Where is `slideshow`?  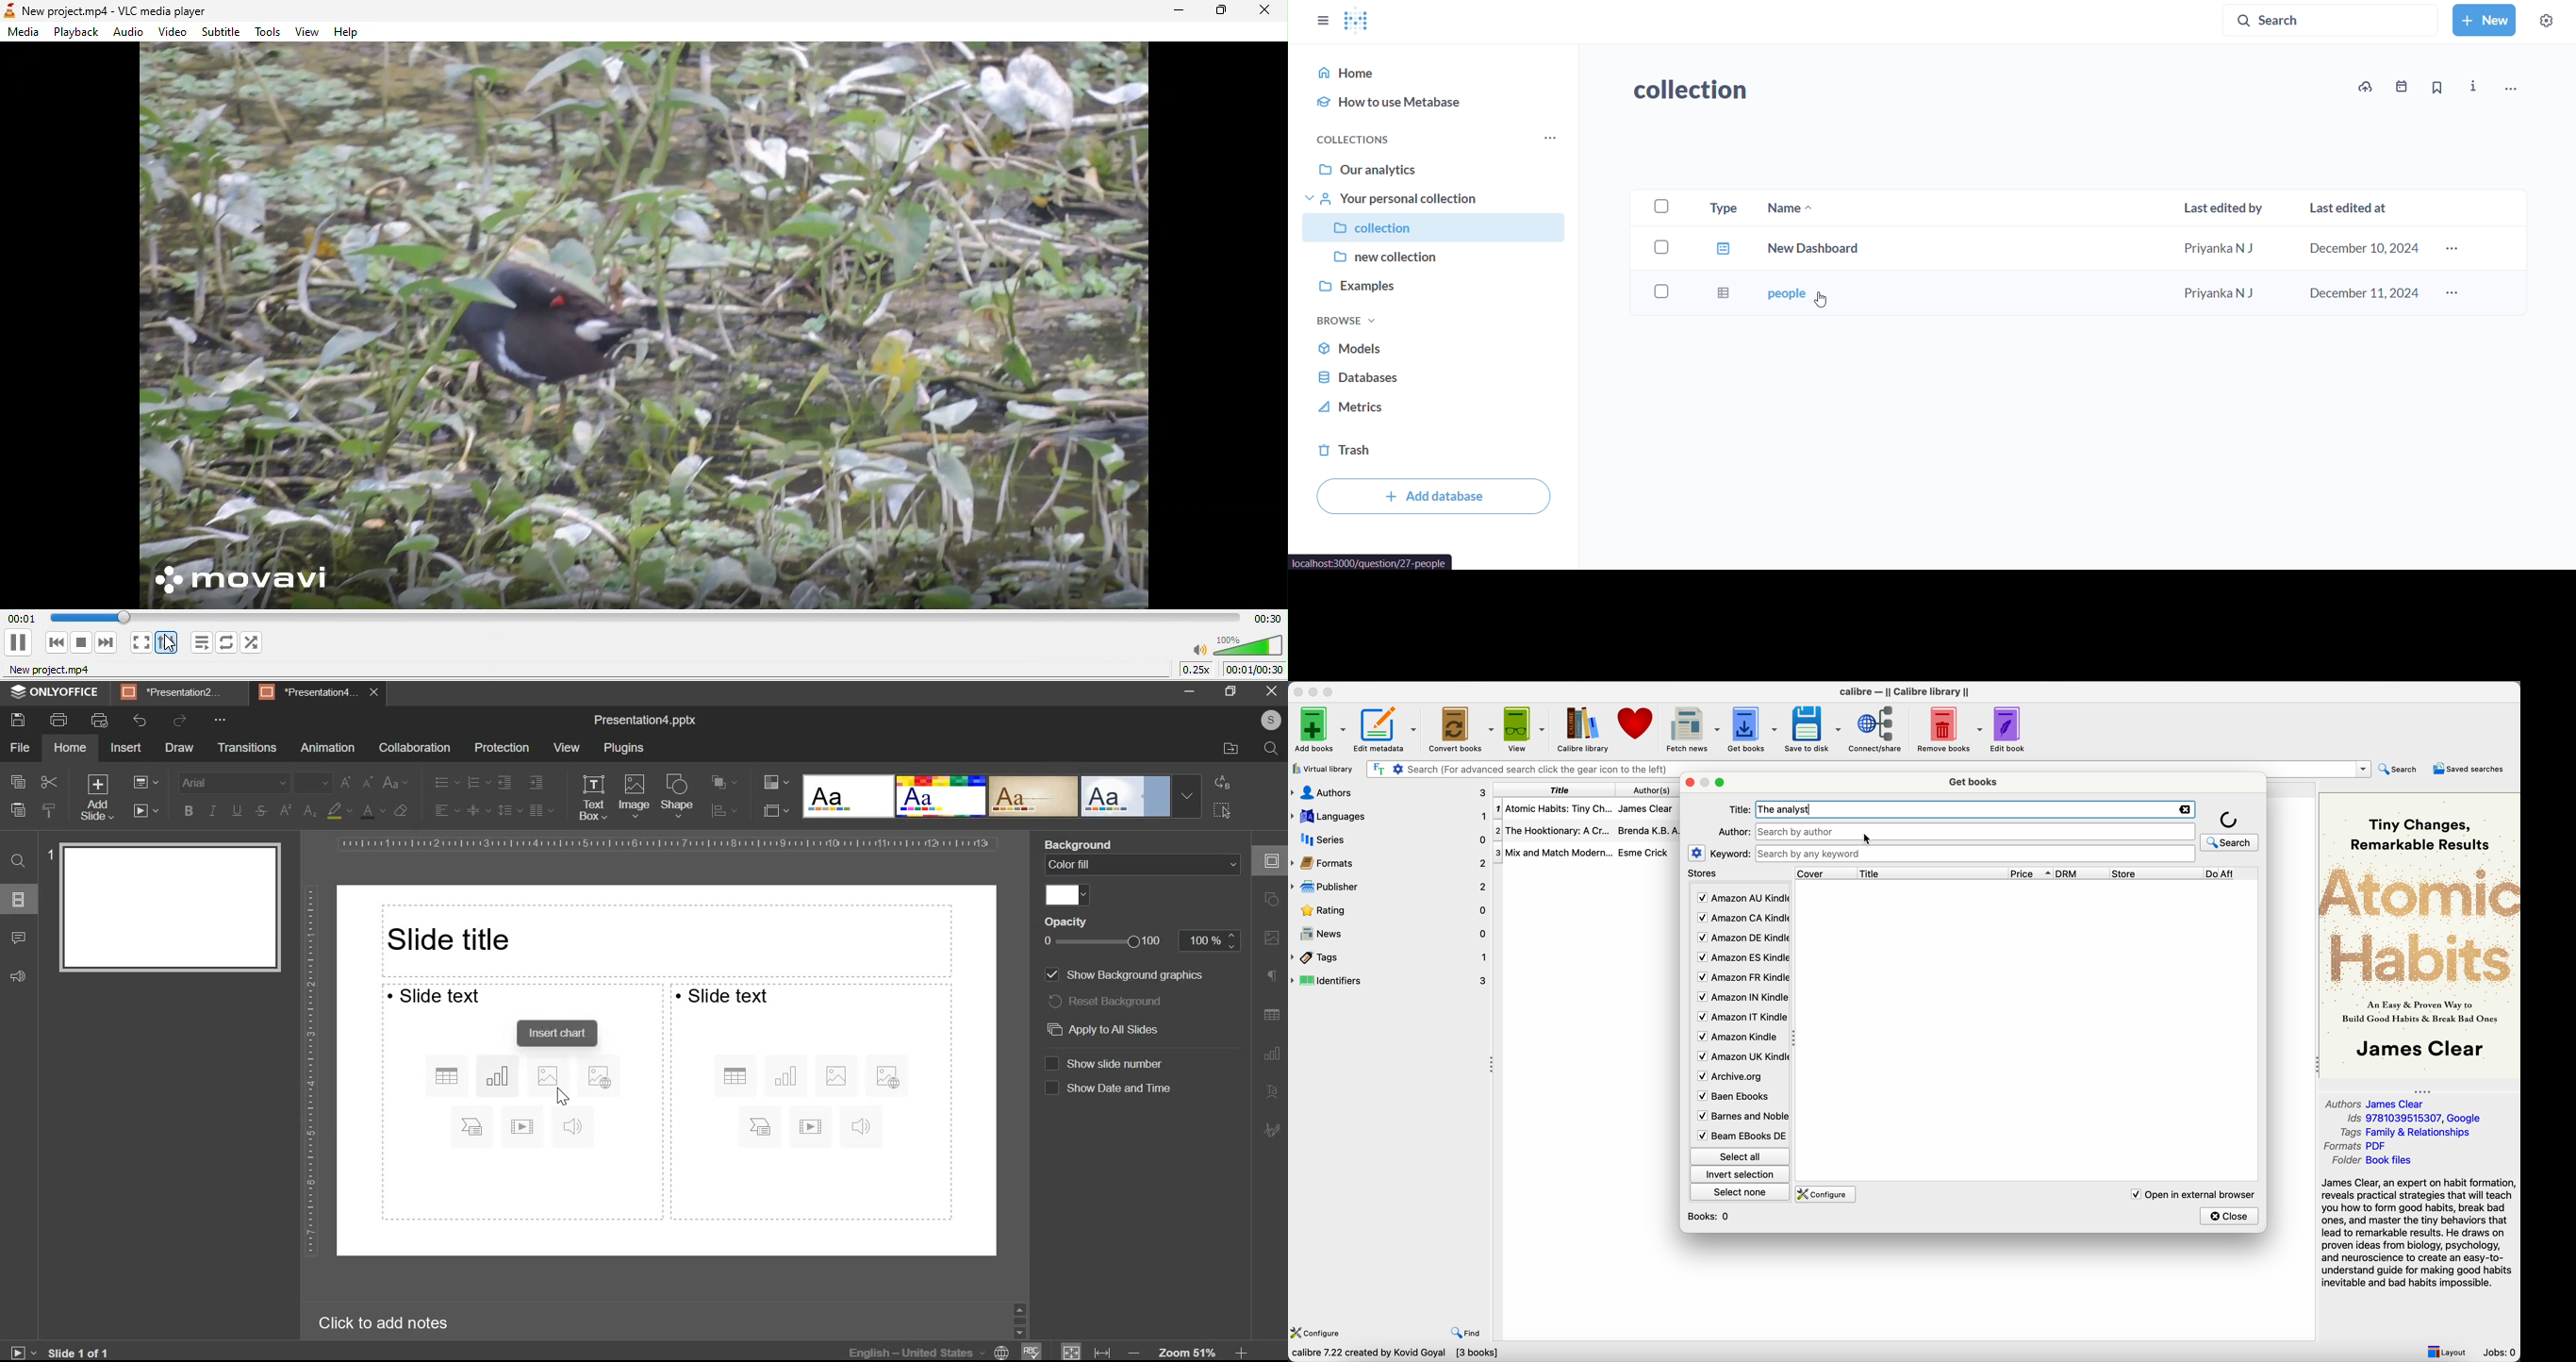
slideshow is located at coordinates (148, 814).